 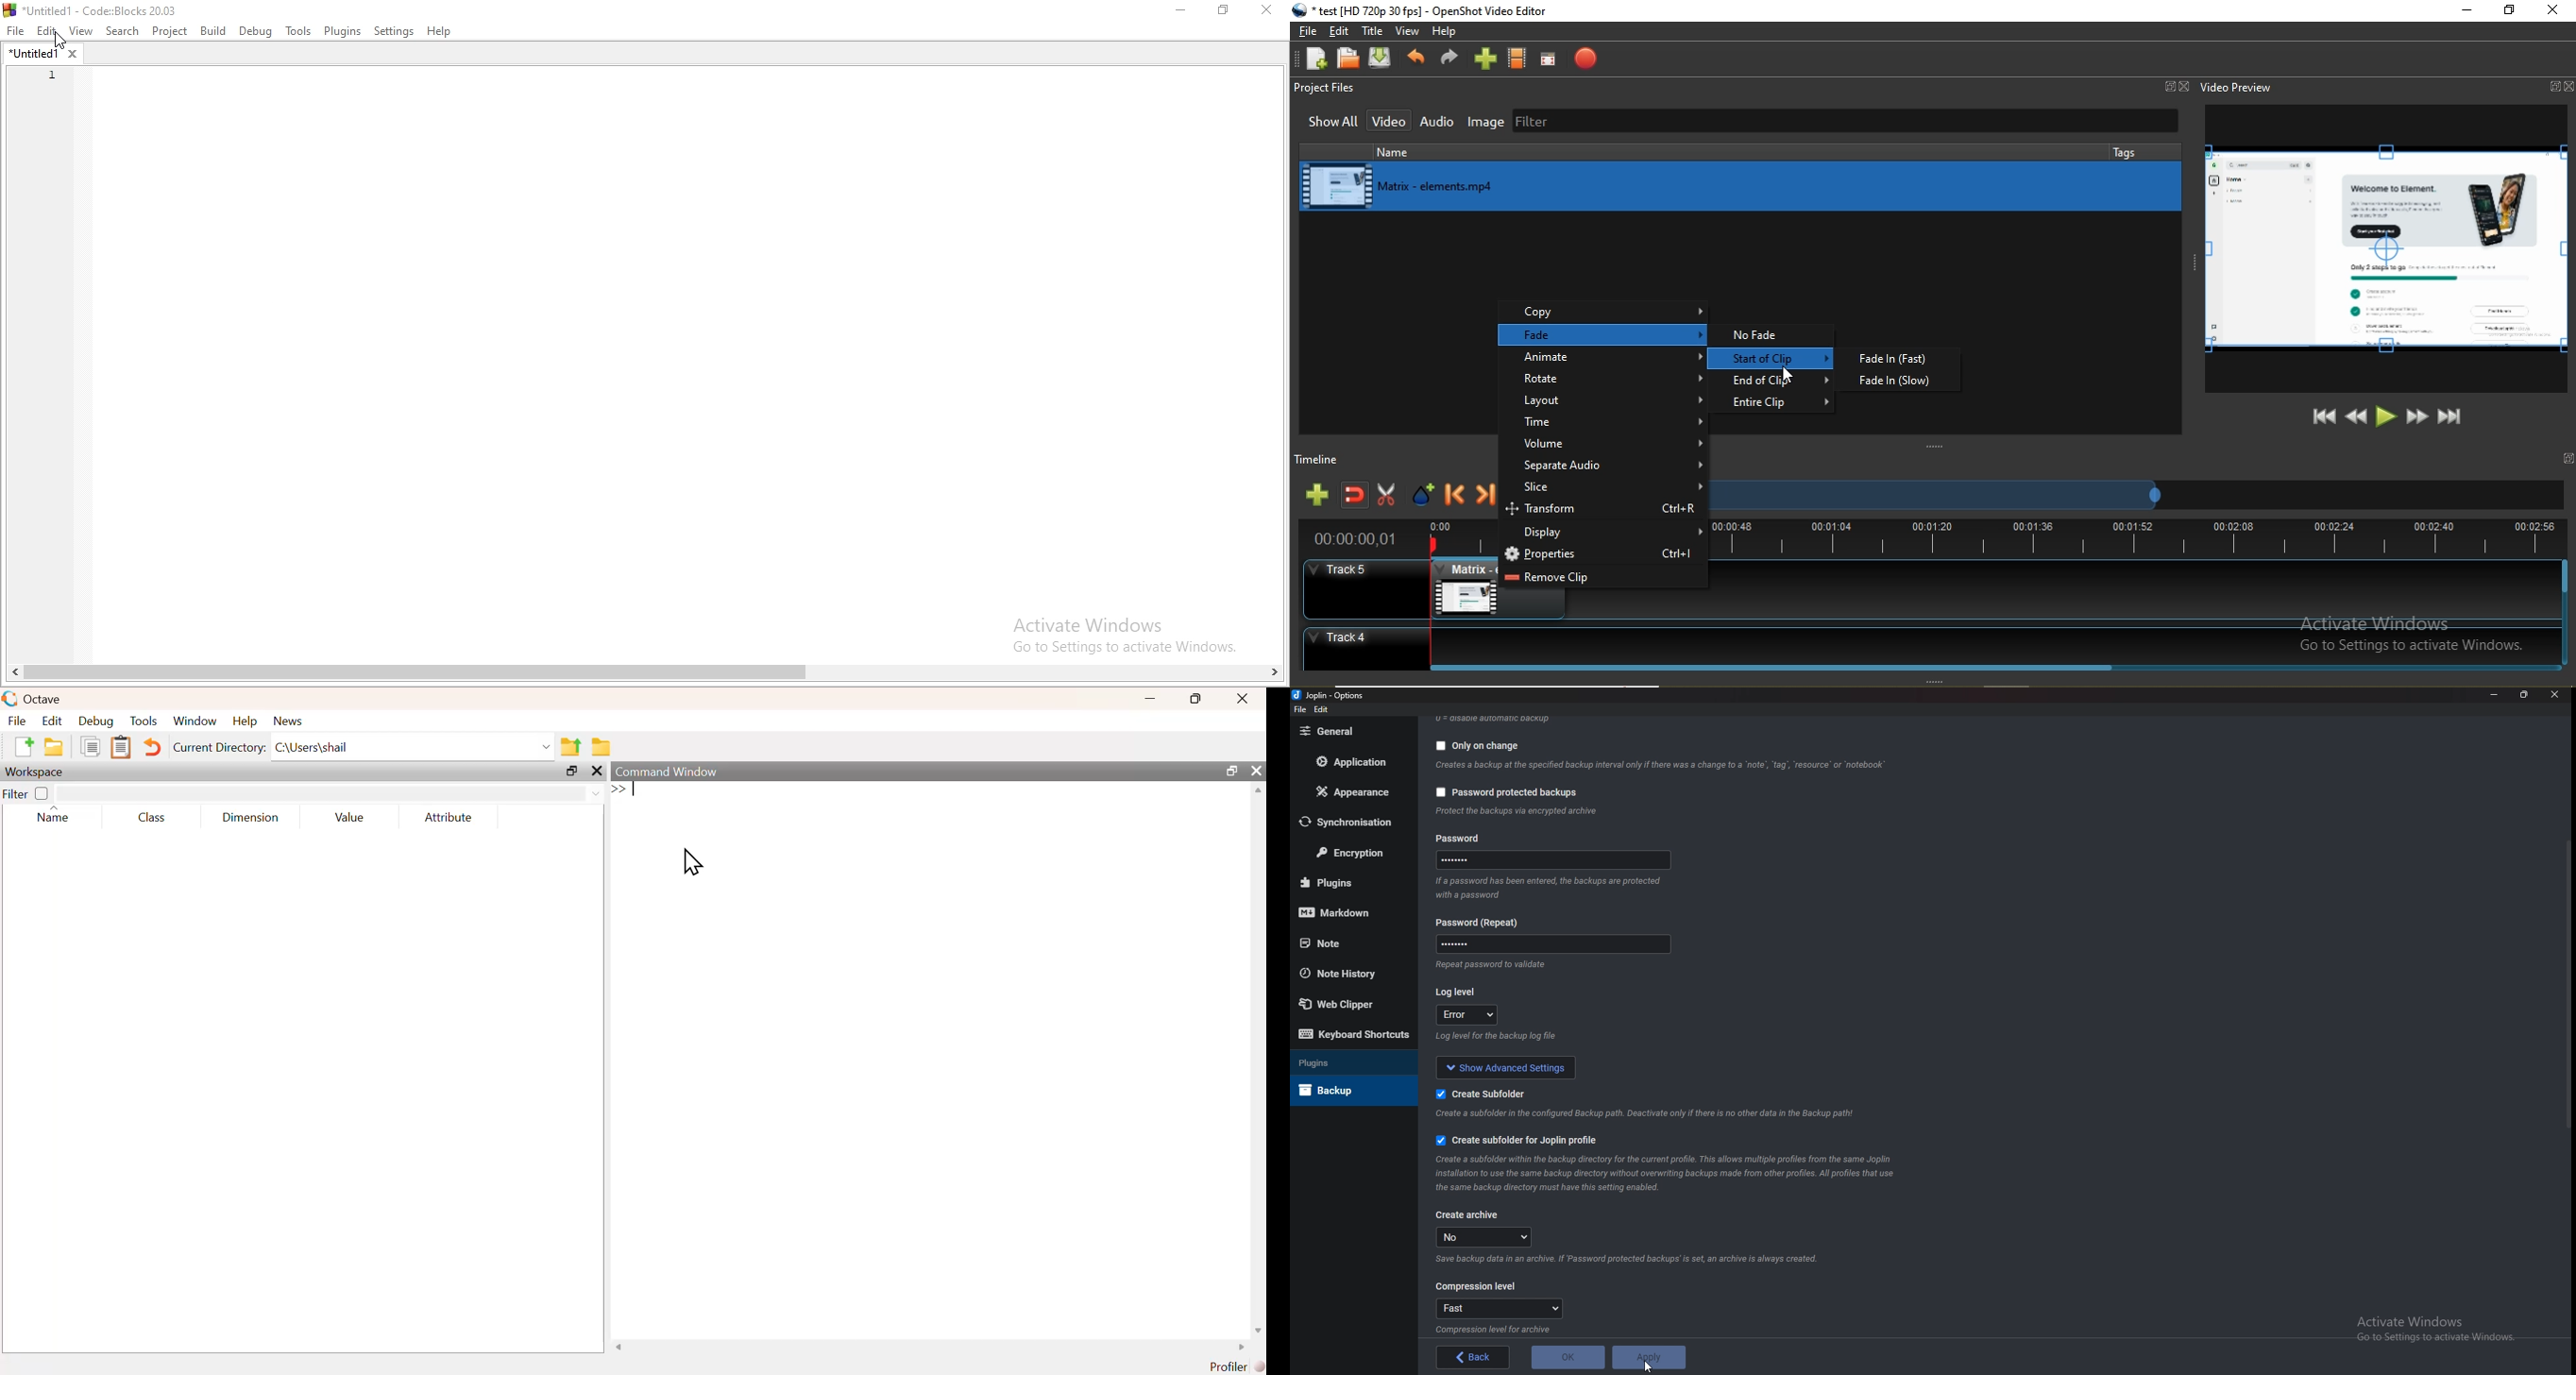 I want to click on Password, so click(x=1550, y=946).